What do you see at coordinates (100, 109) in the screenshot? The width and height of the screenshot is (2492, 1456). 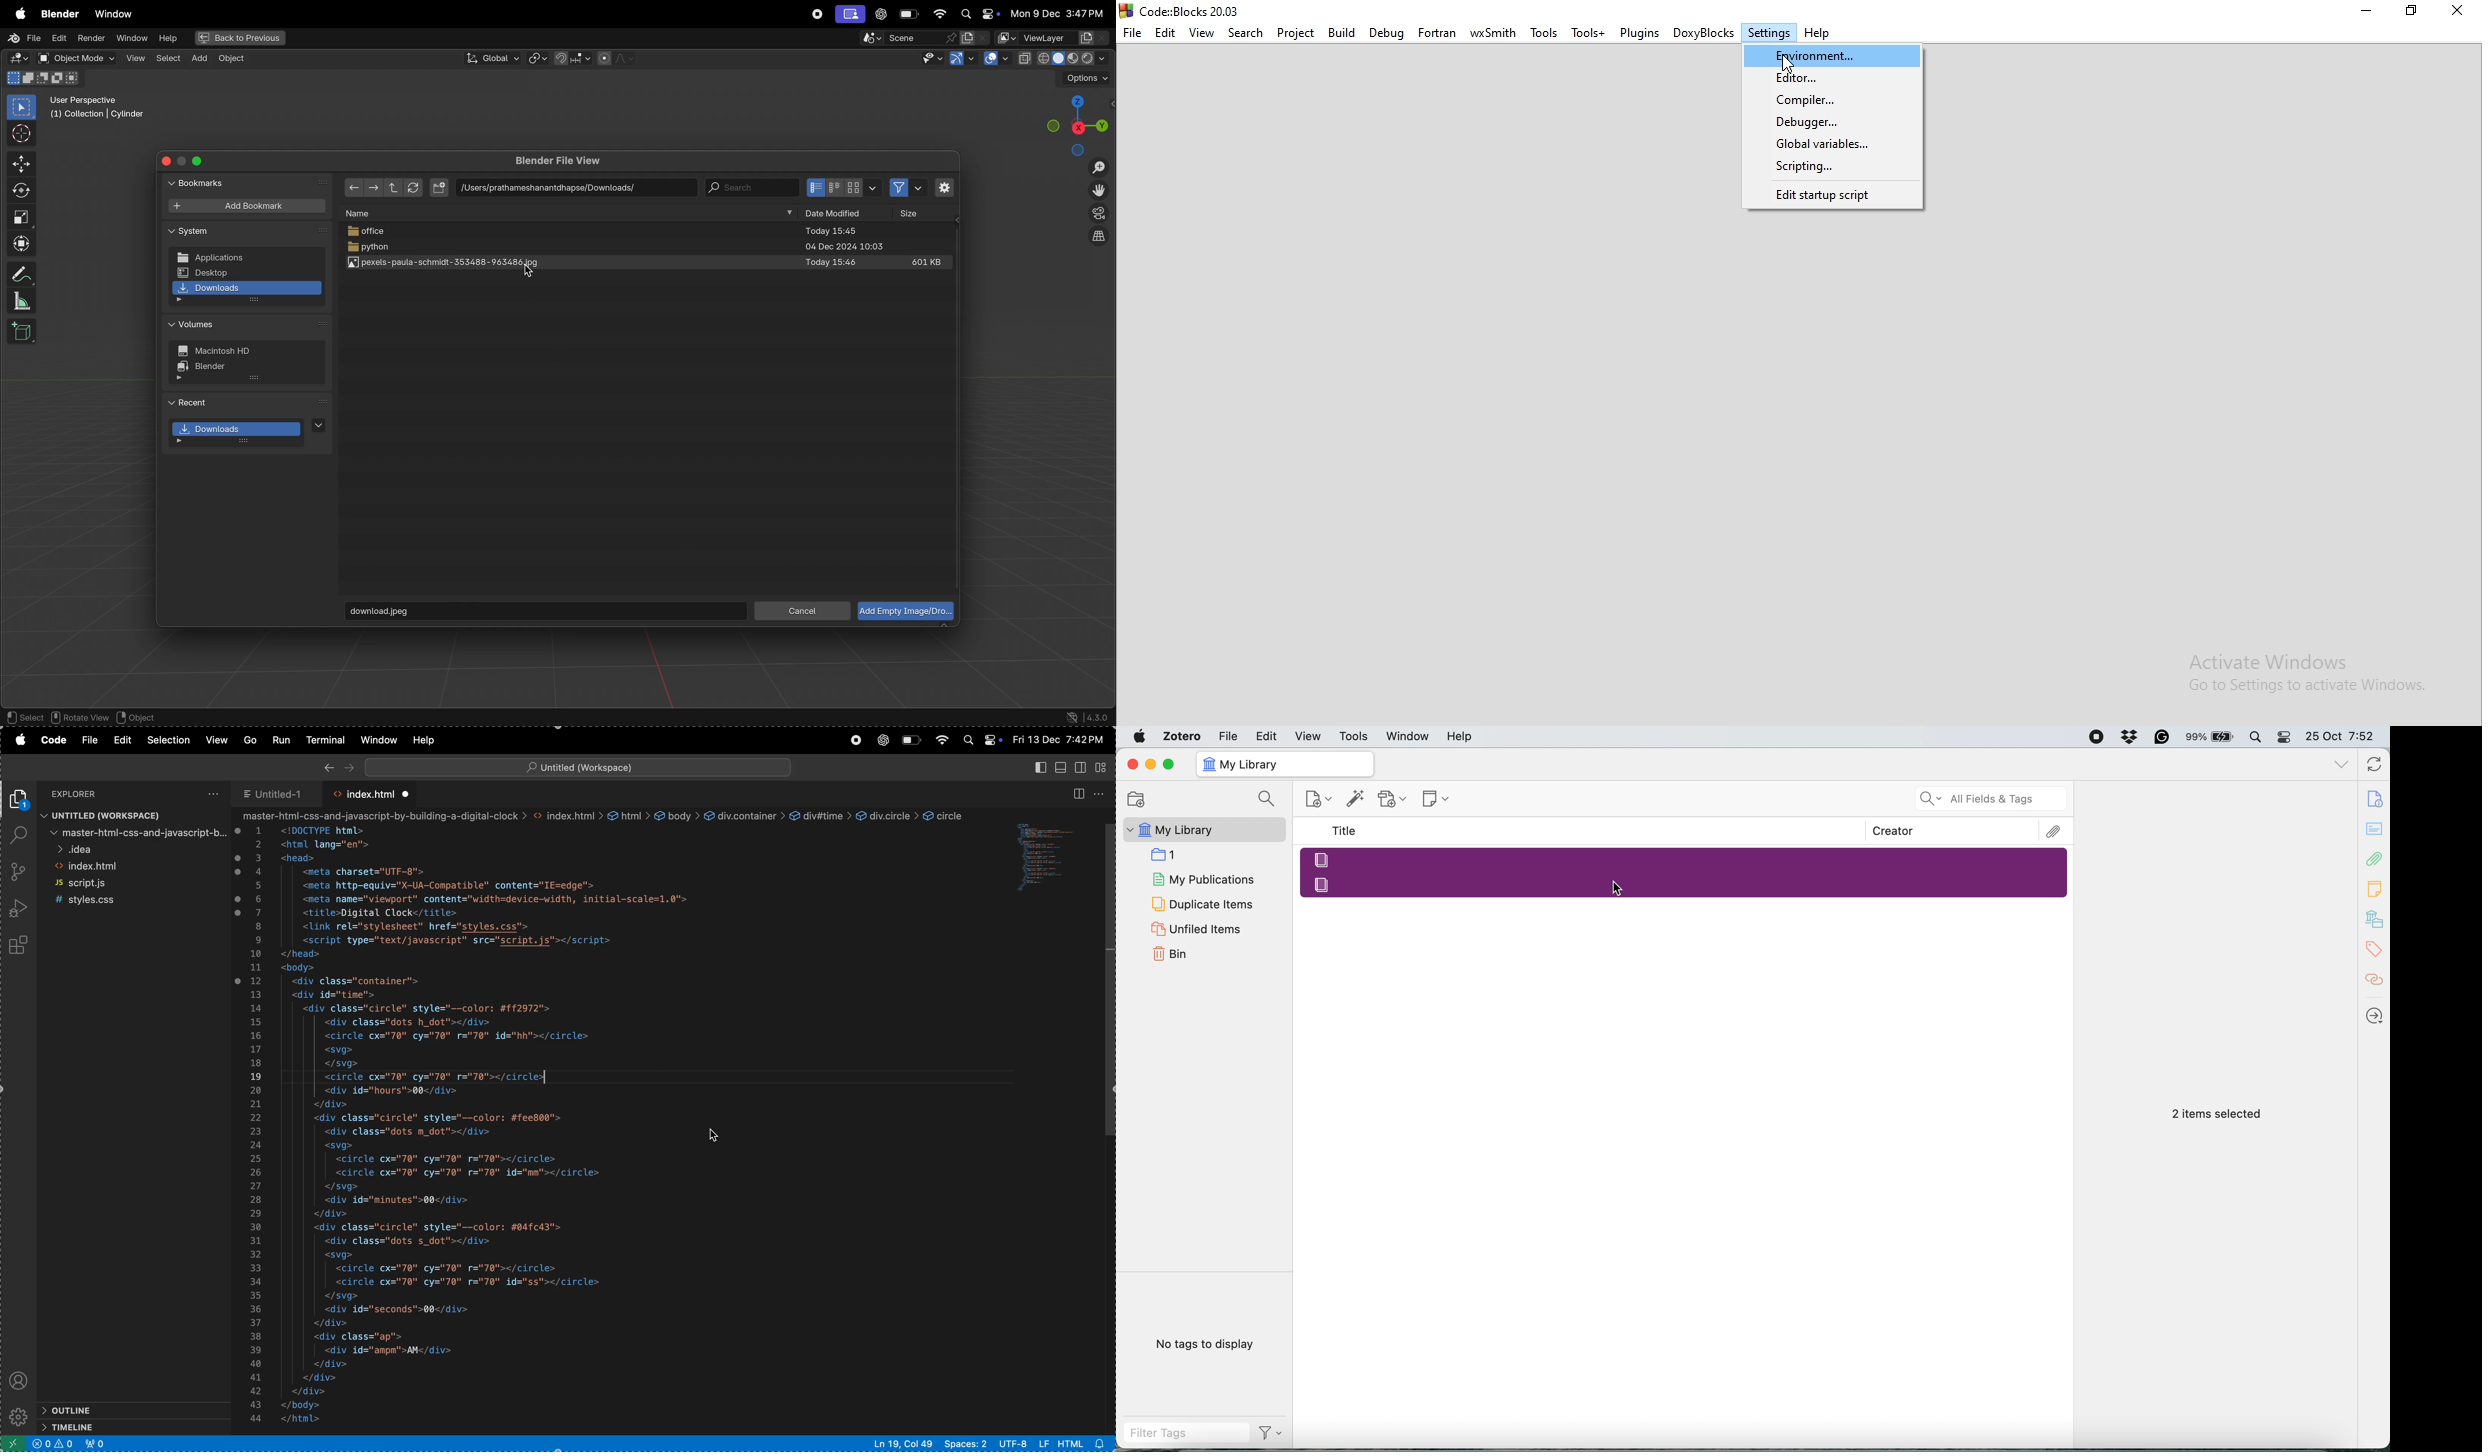 I see `user perspective` at bounding box center [100, 109].